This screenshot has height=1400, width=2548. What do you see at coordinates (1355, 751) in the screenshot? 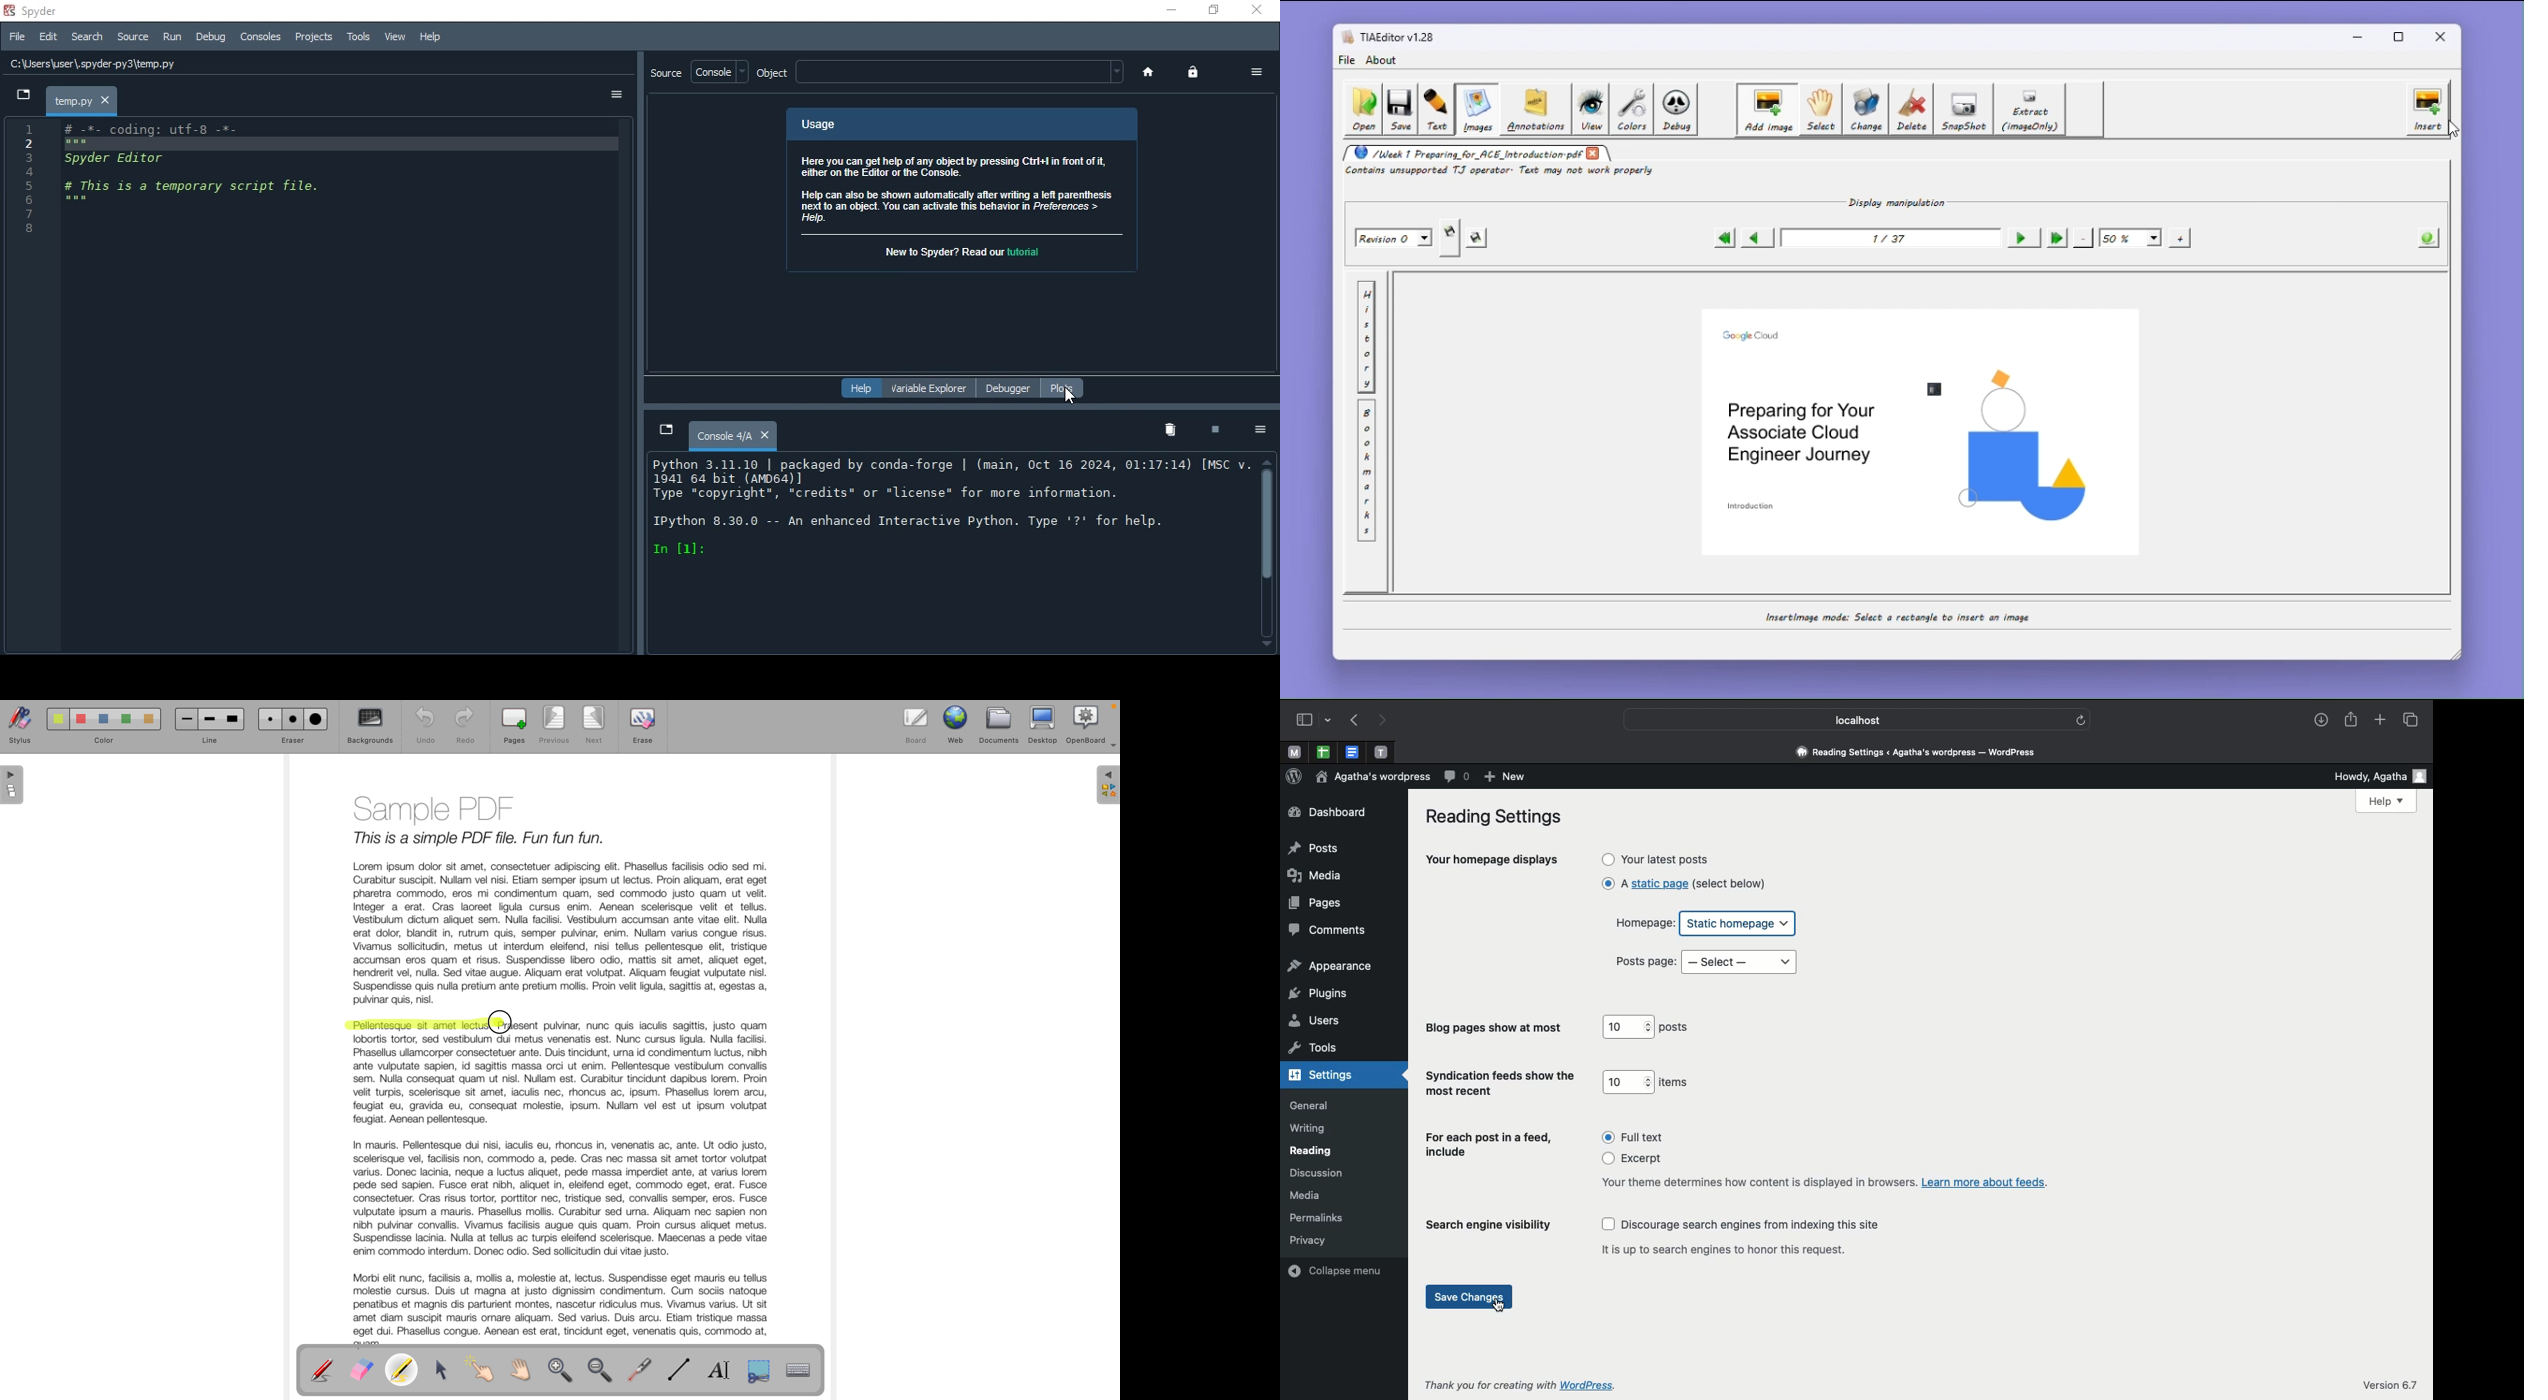
I see `Pinned tabs` at bounding box center [1355, 751].